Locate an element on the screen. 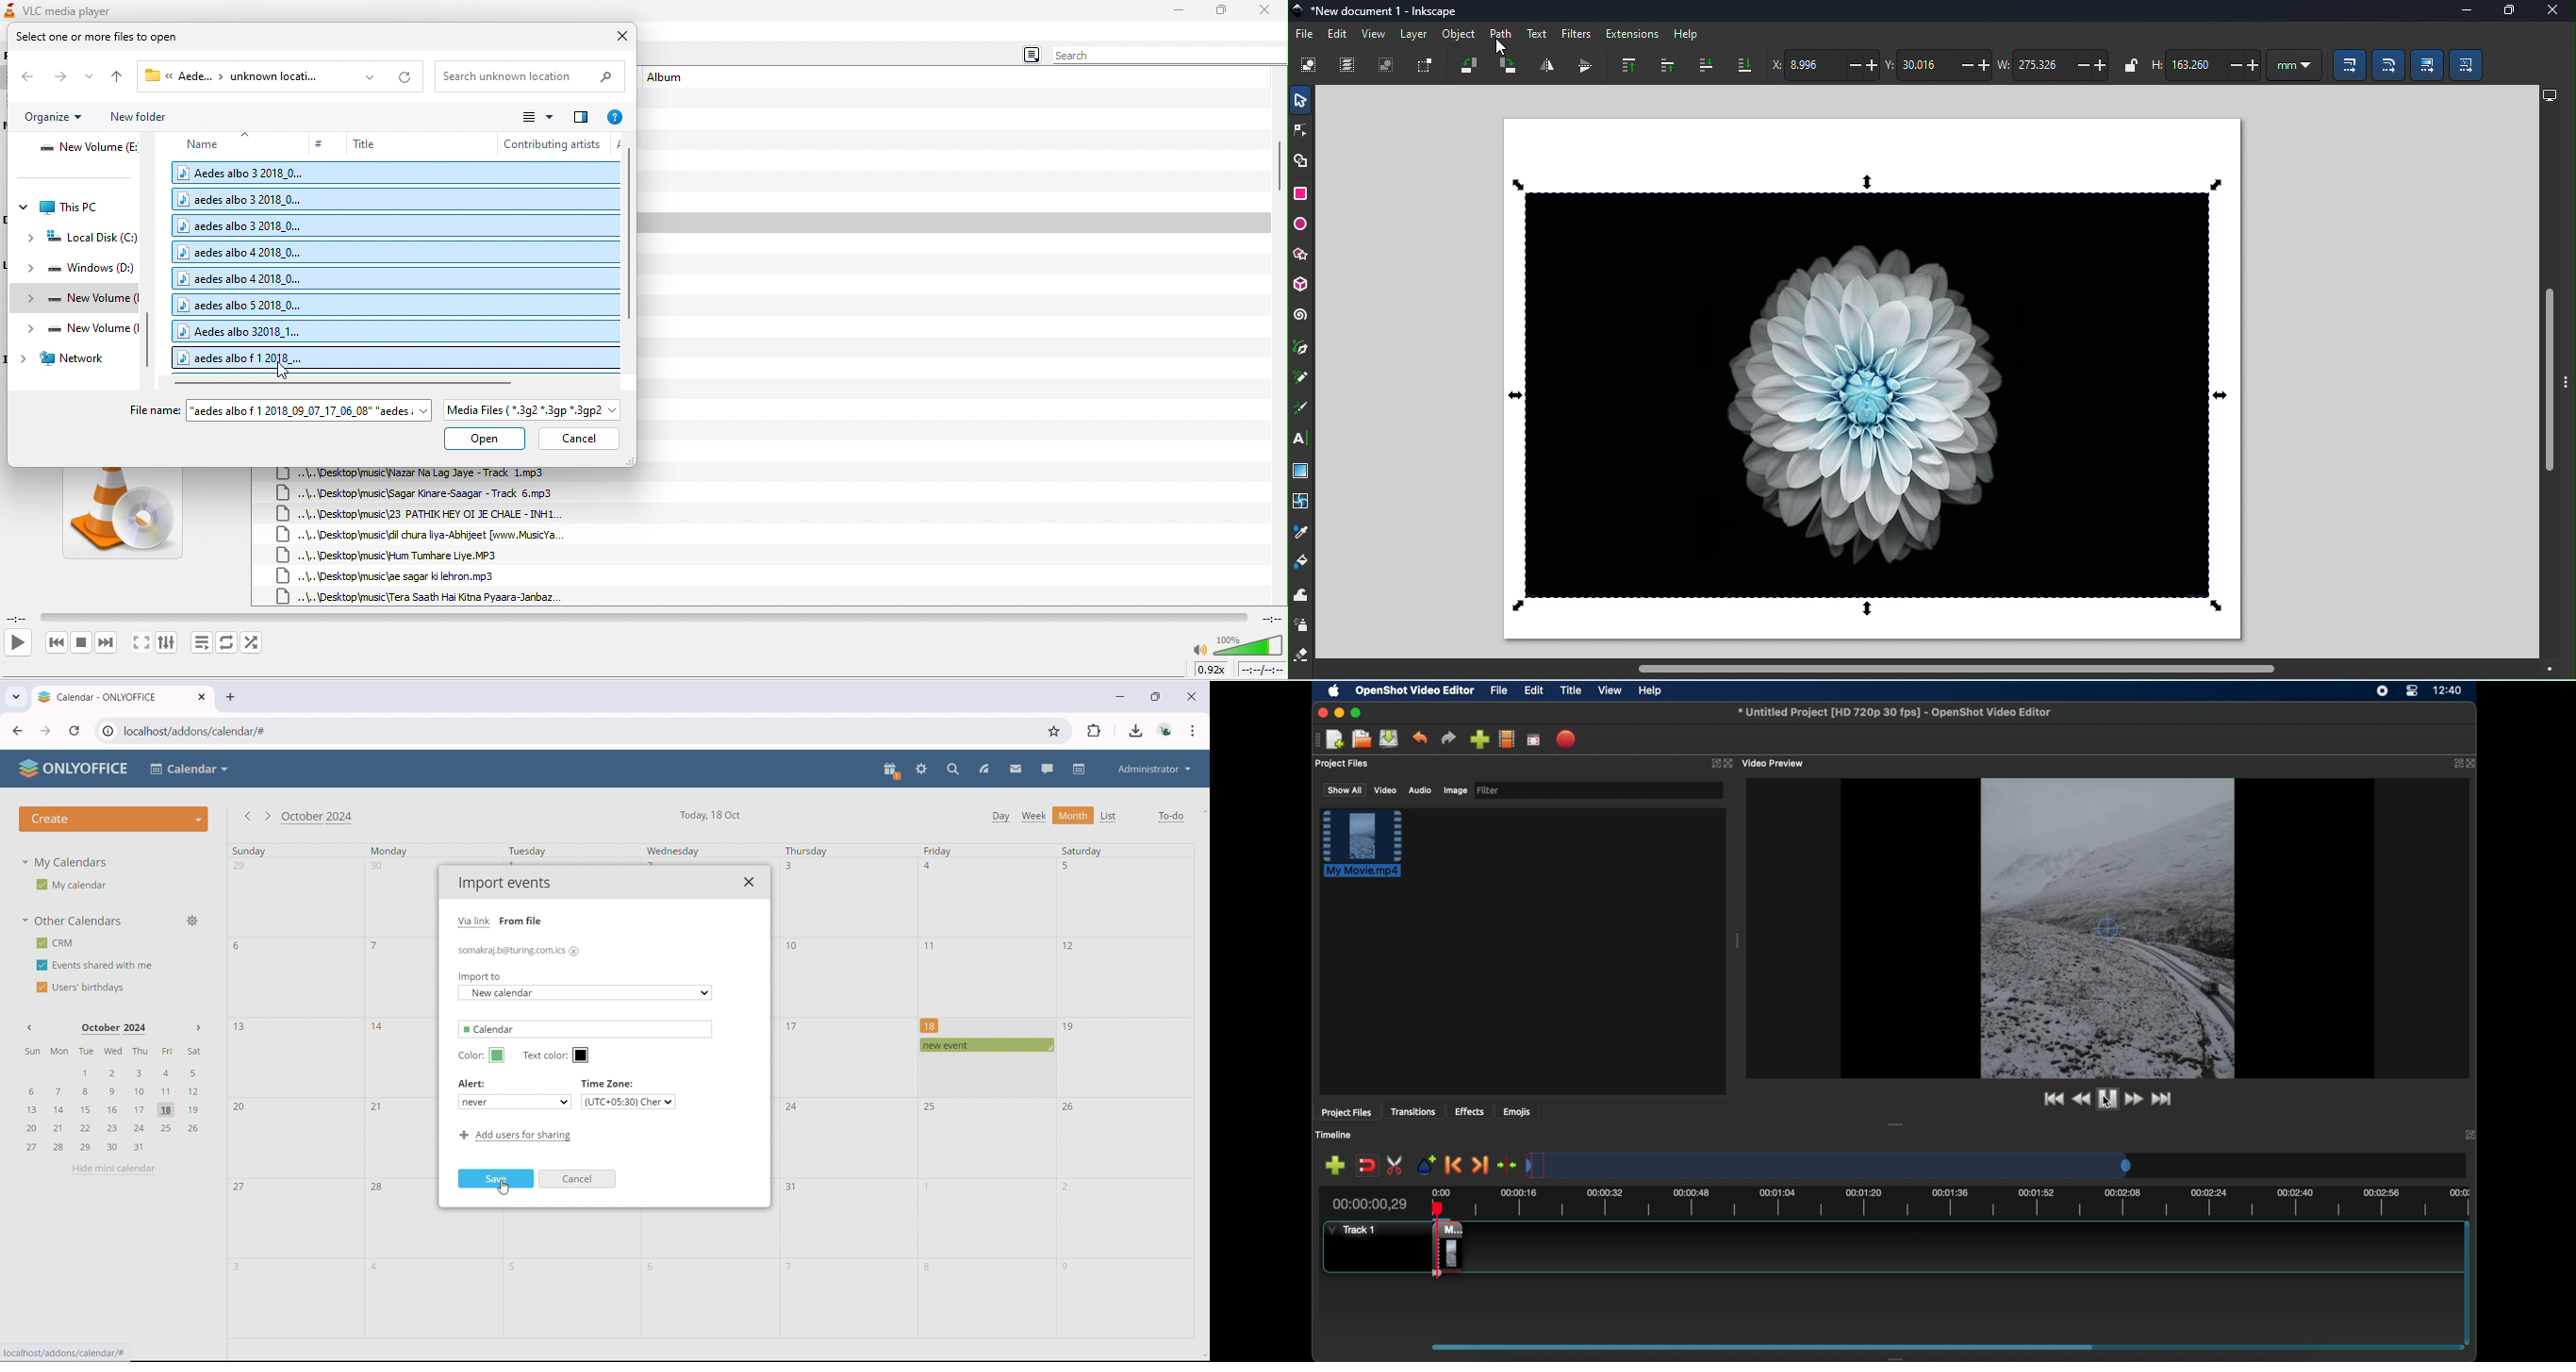  help is located at coordinates (617, 116).